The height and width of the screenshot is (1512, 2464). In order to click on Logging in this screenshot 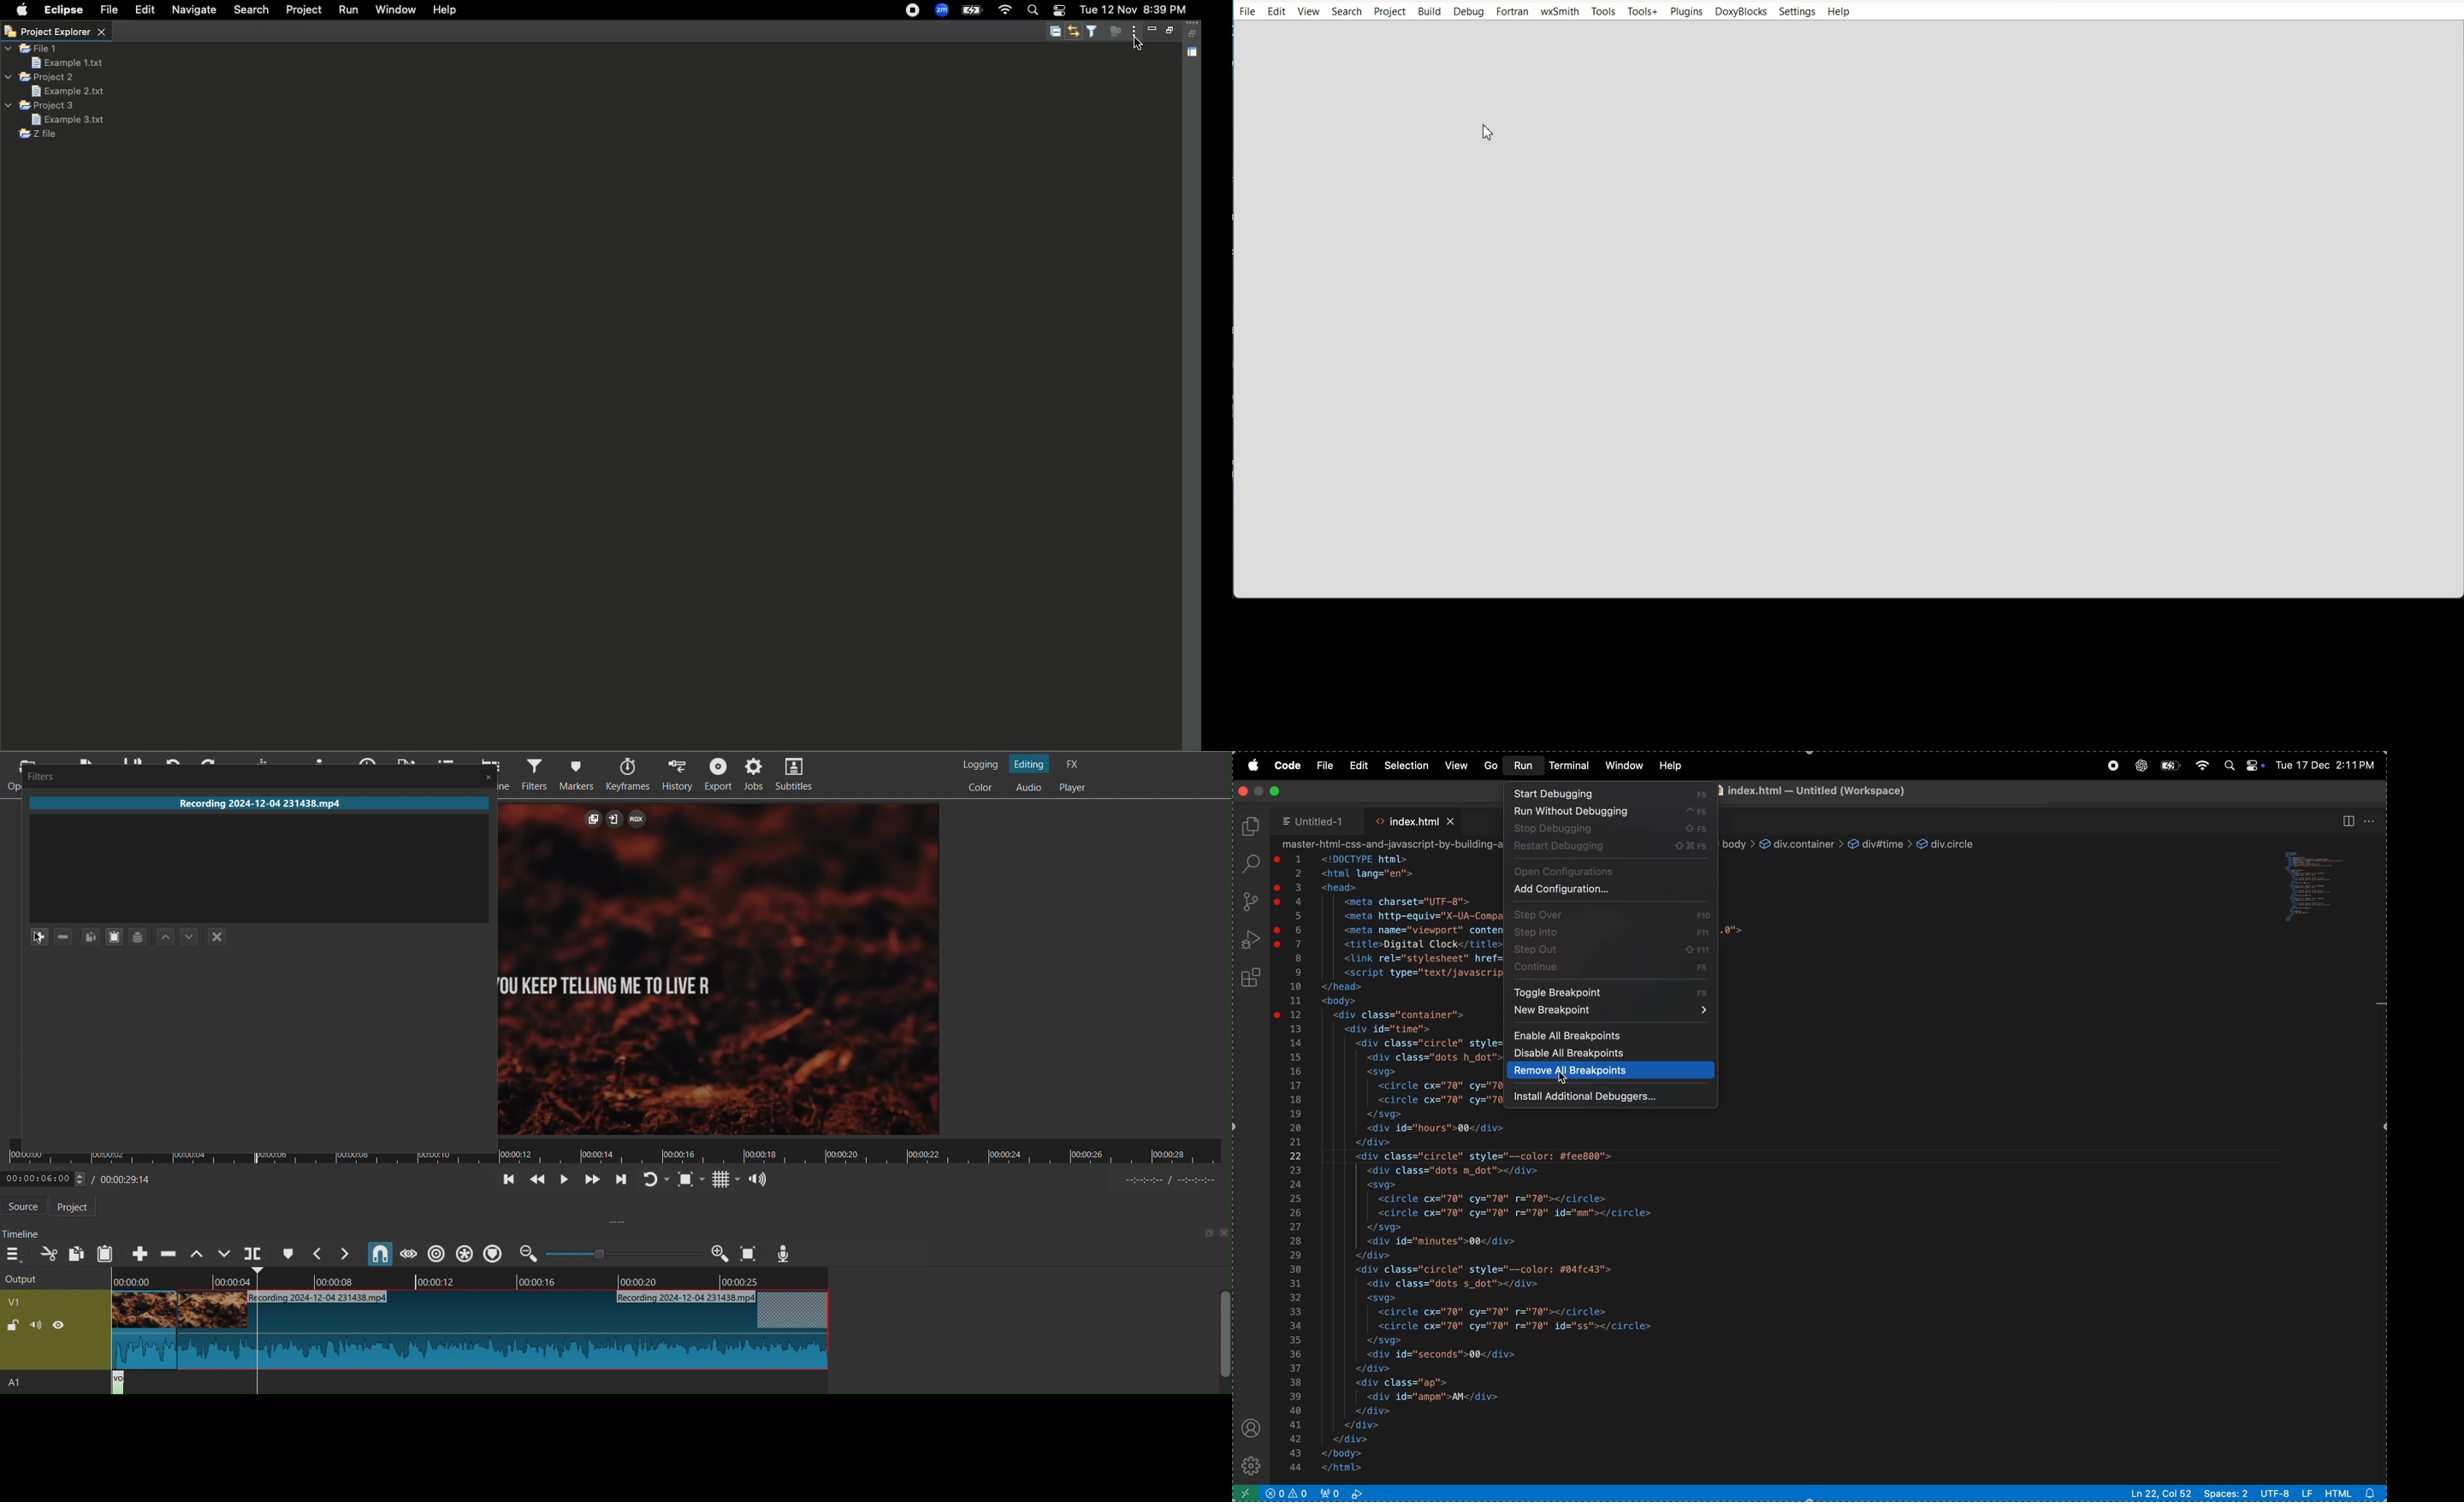, I will do `click(980, 762)`.